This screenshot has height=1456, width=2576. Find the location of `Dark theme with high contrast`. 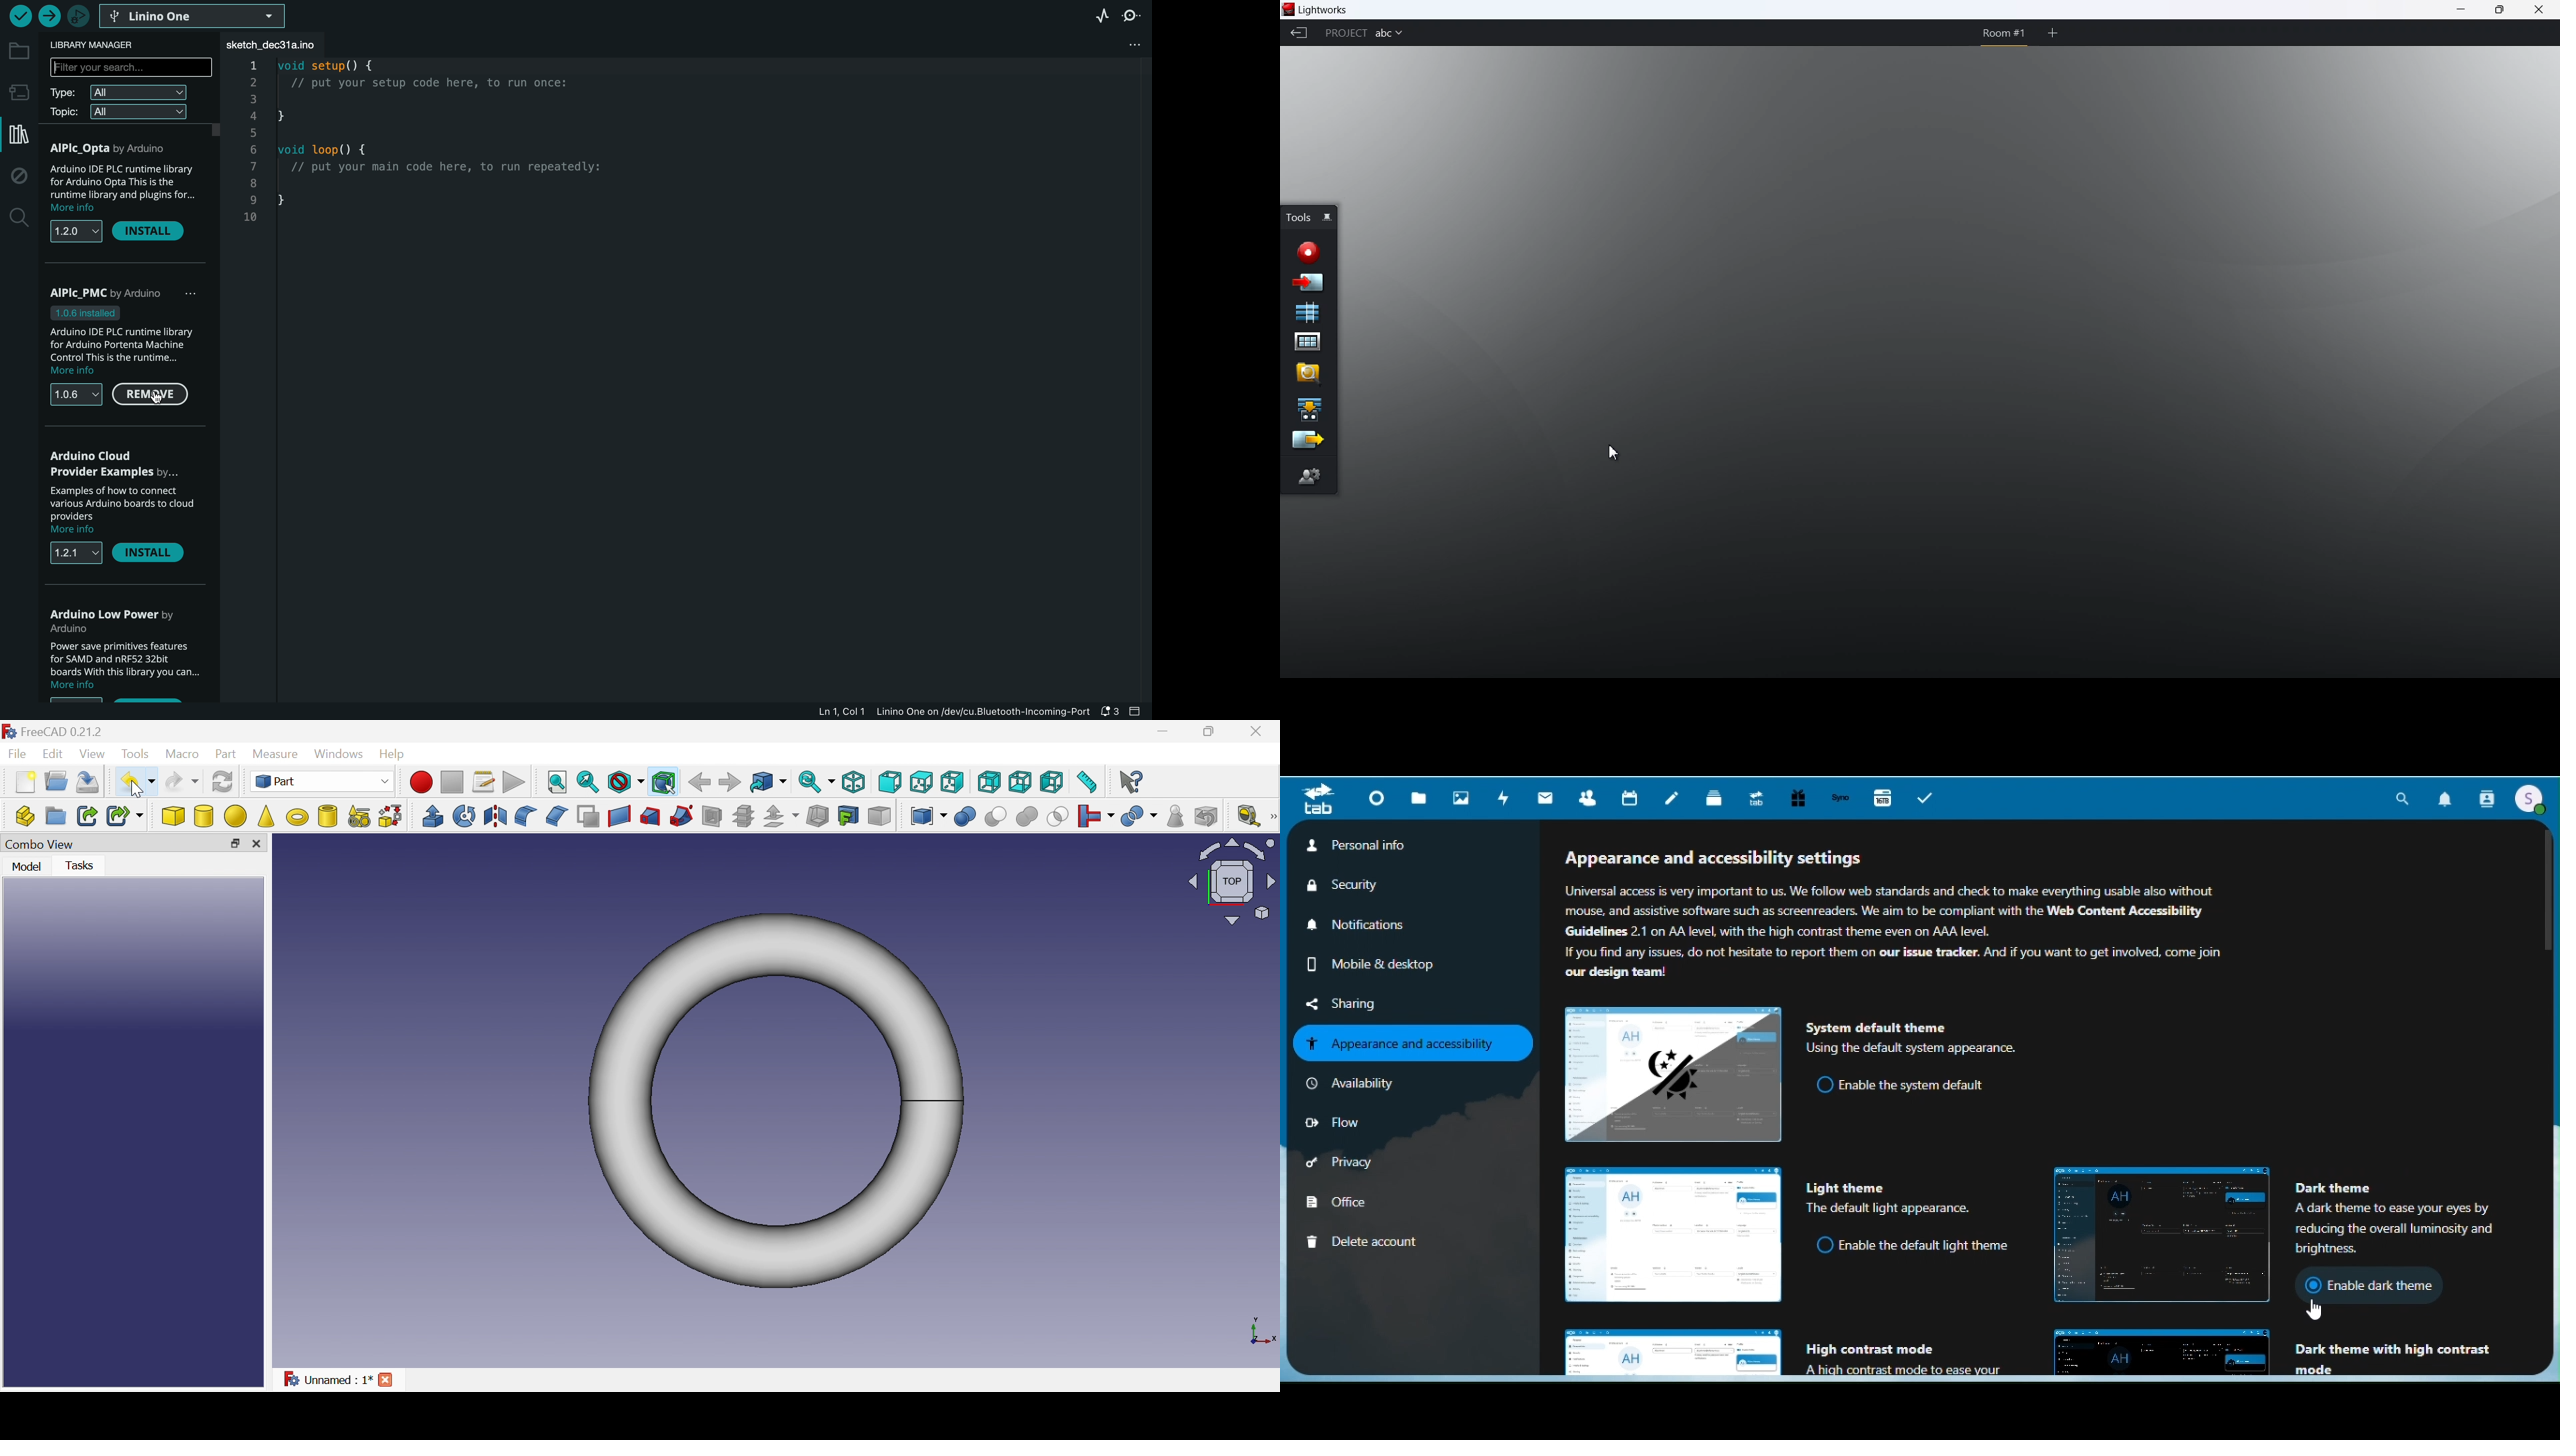

Dark theme with high contrast is located at coordinates (2291, 1354).